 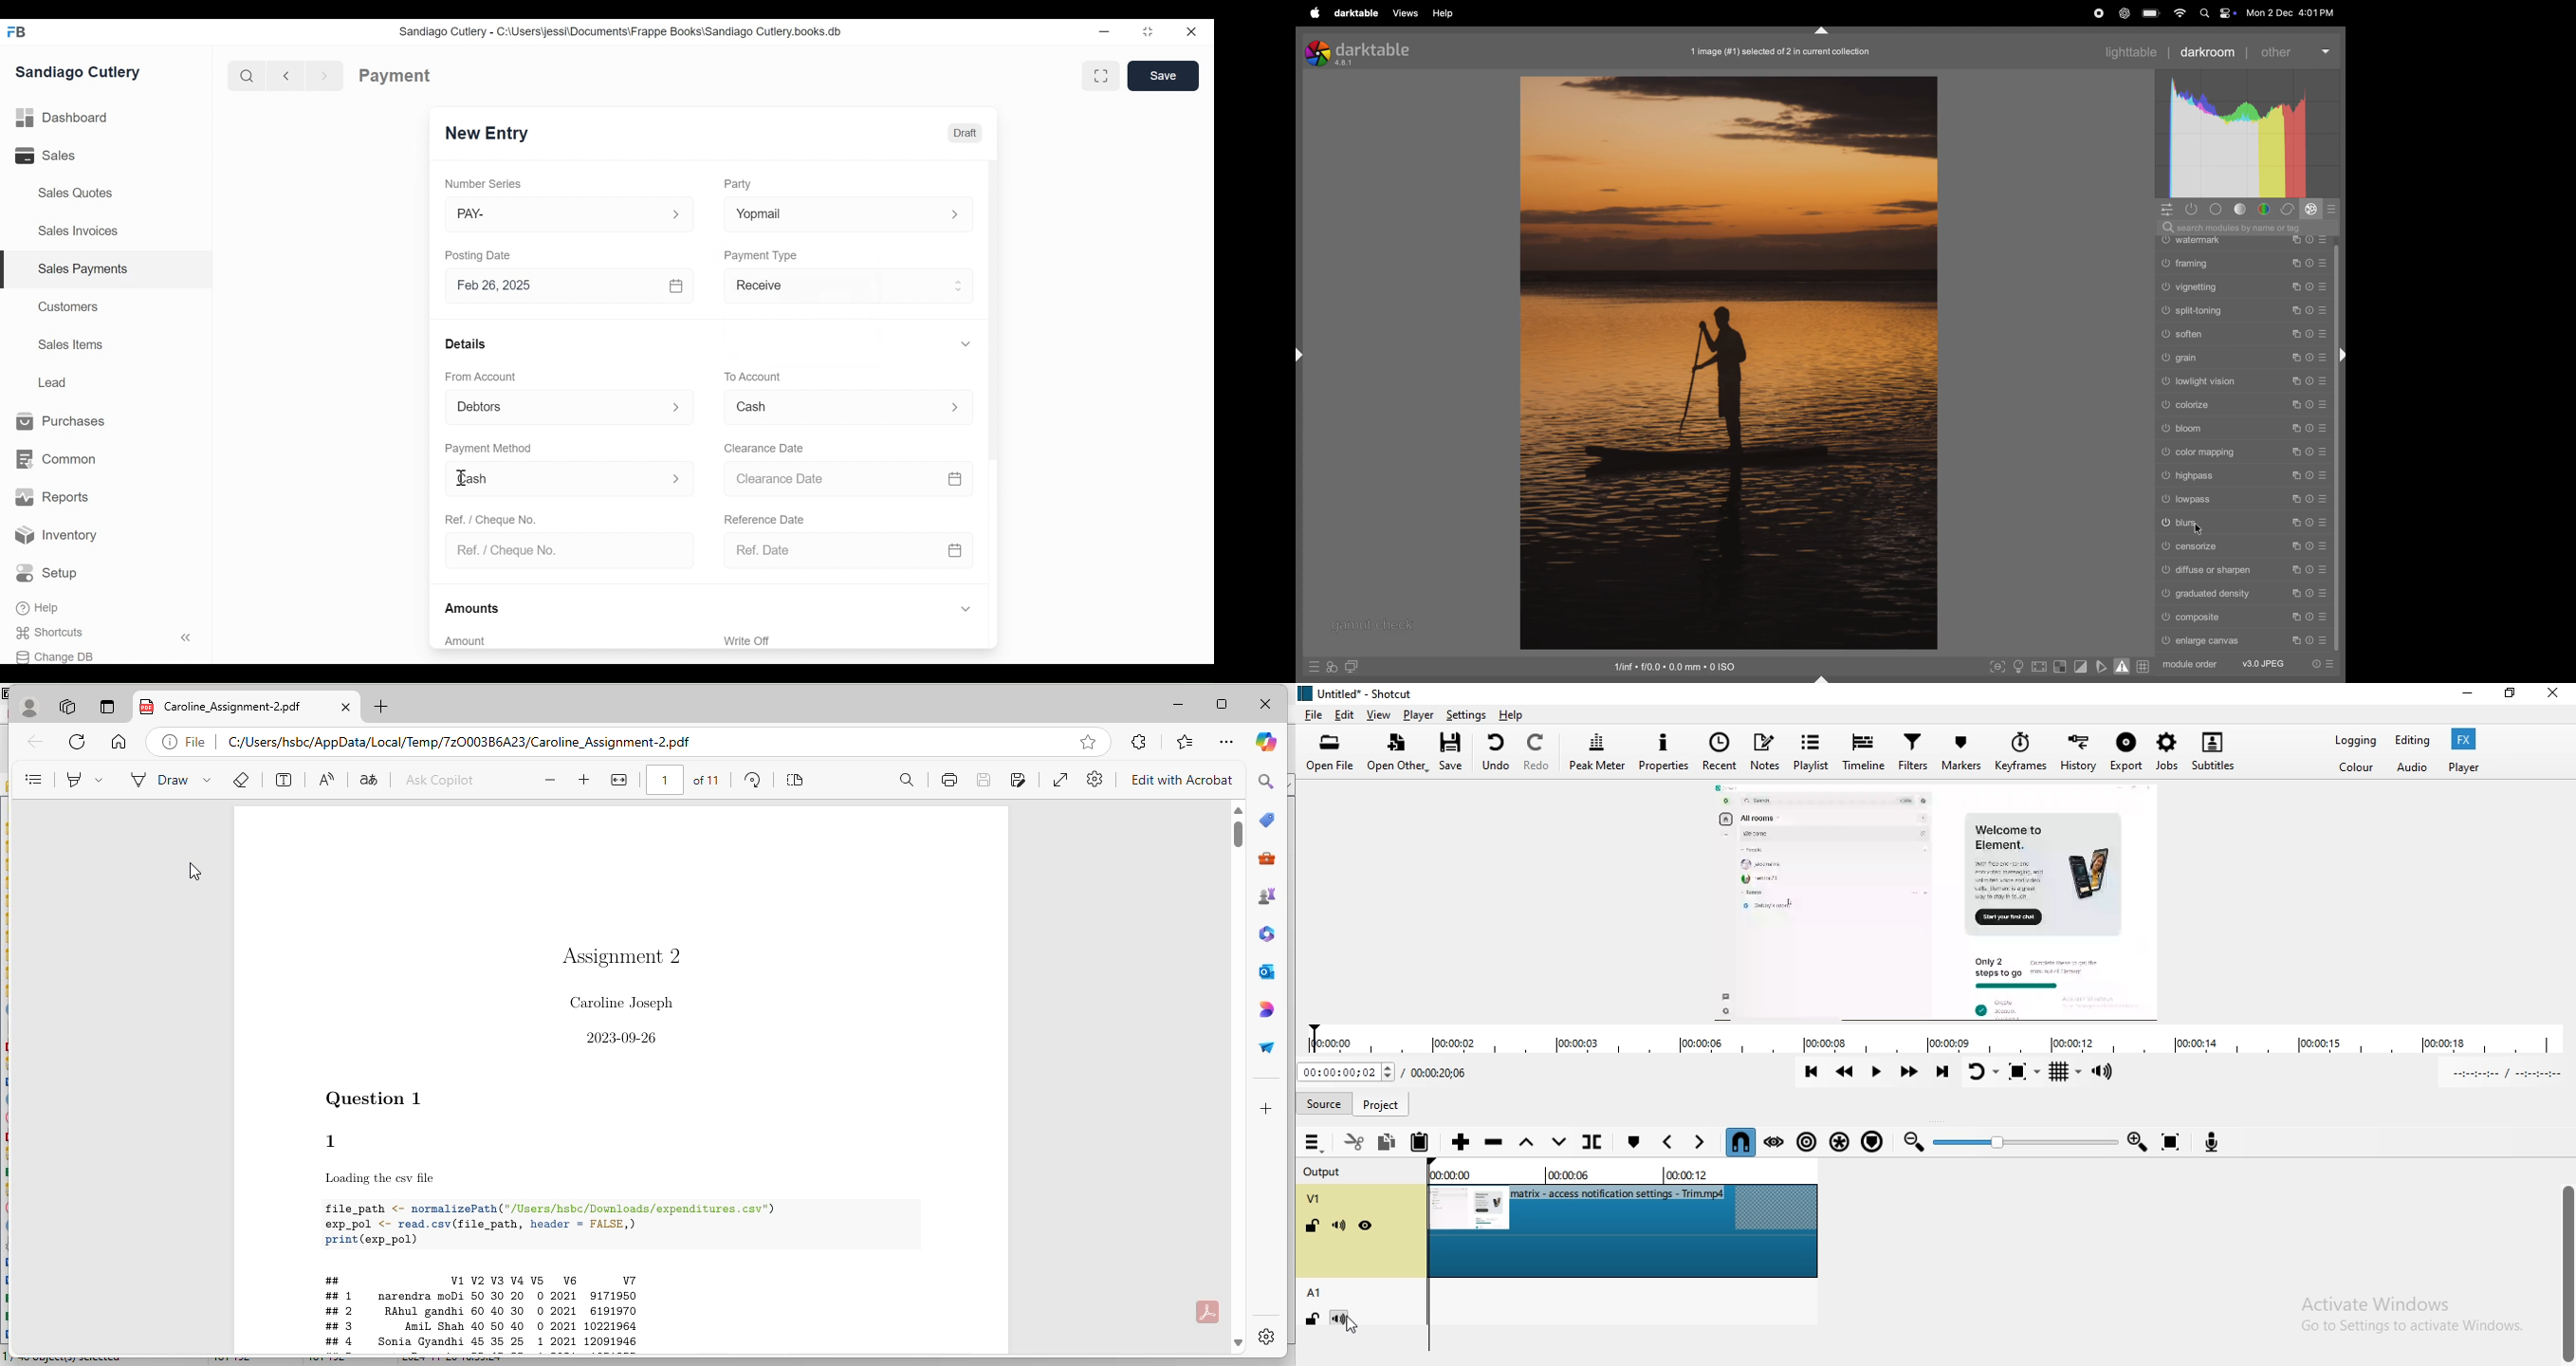 What do you see at coordinates (1699, 1141) in the screenshot?
I see `Next marker` at bounding box center [1699, 1141].